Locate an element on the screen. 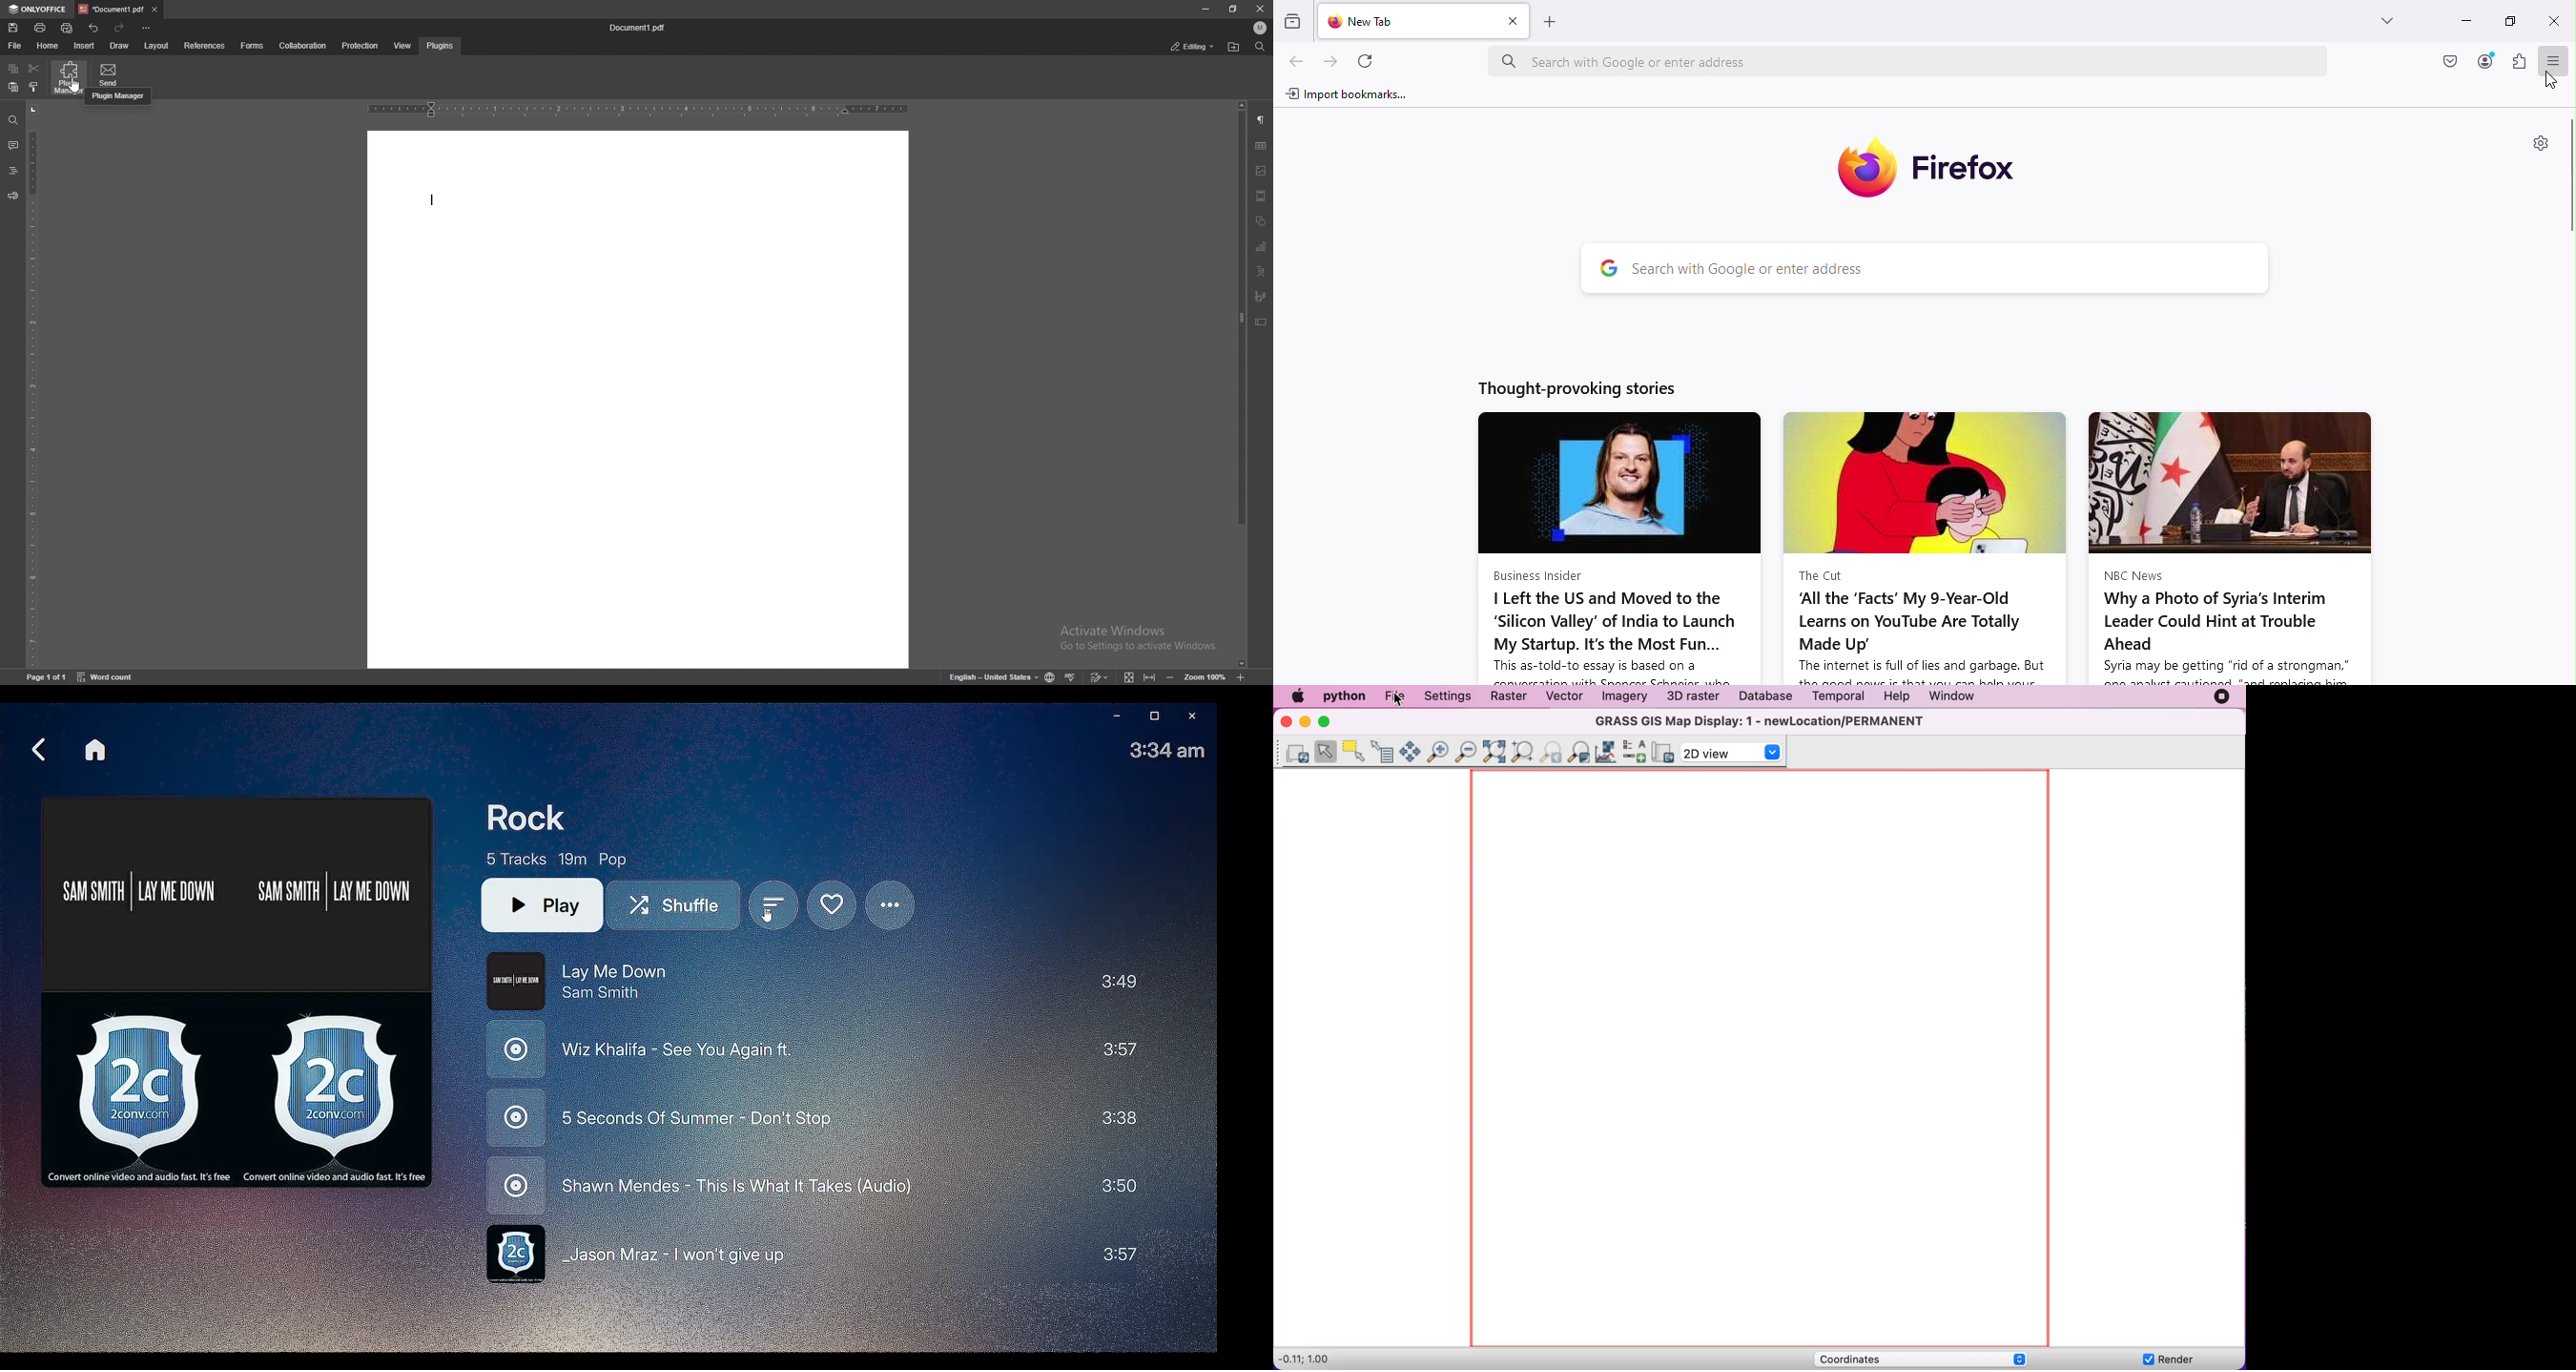  feedback is located at coordinates (13, 196).